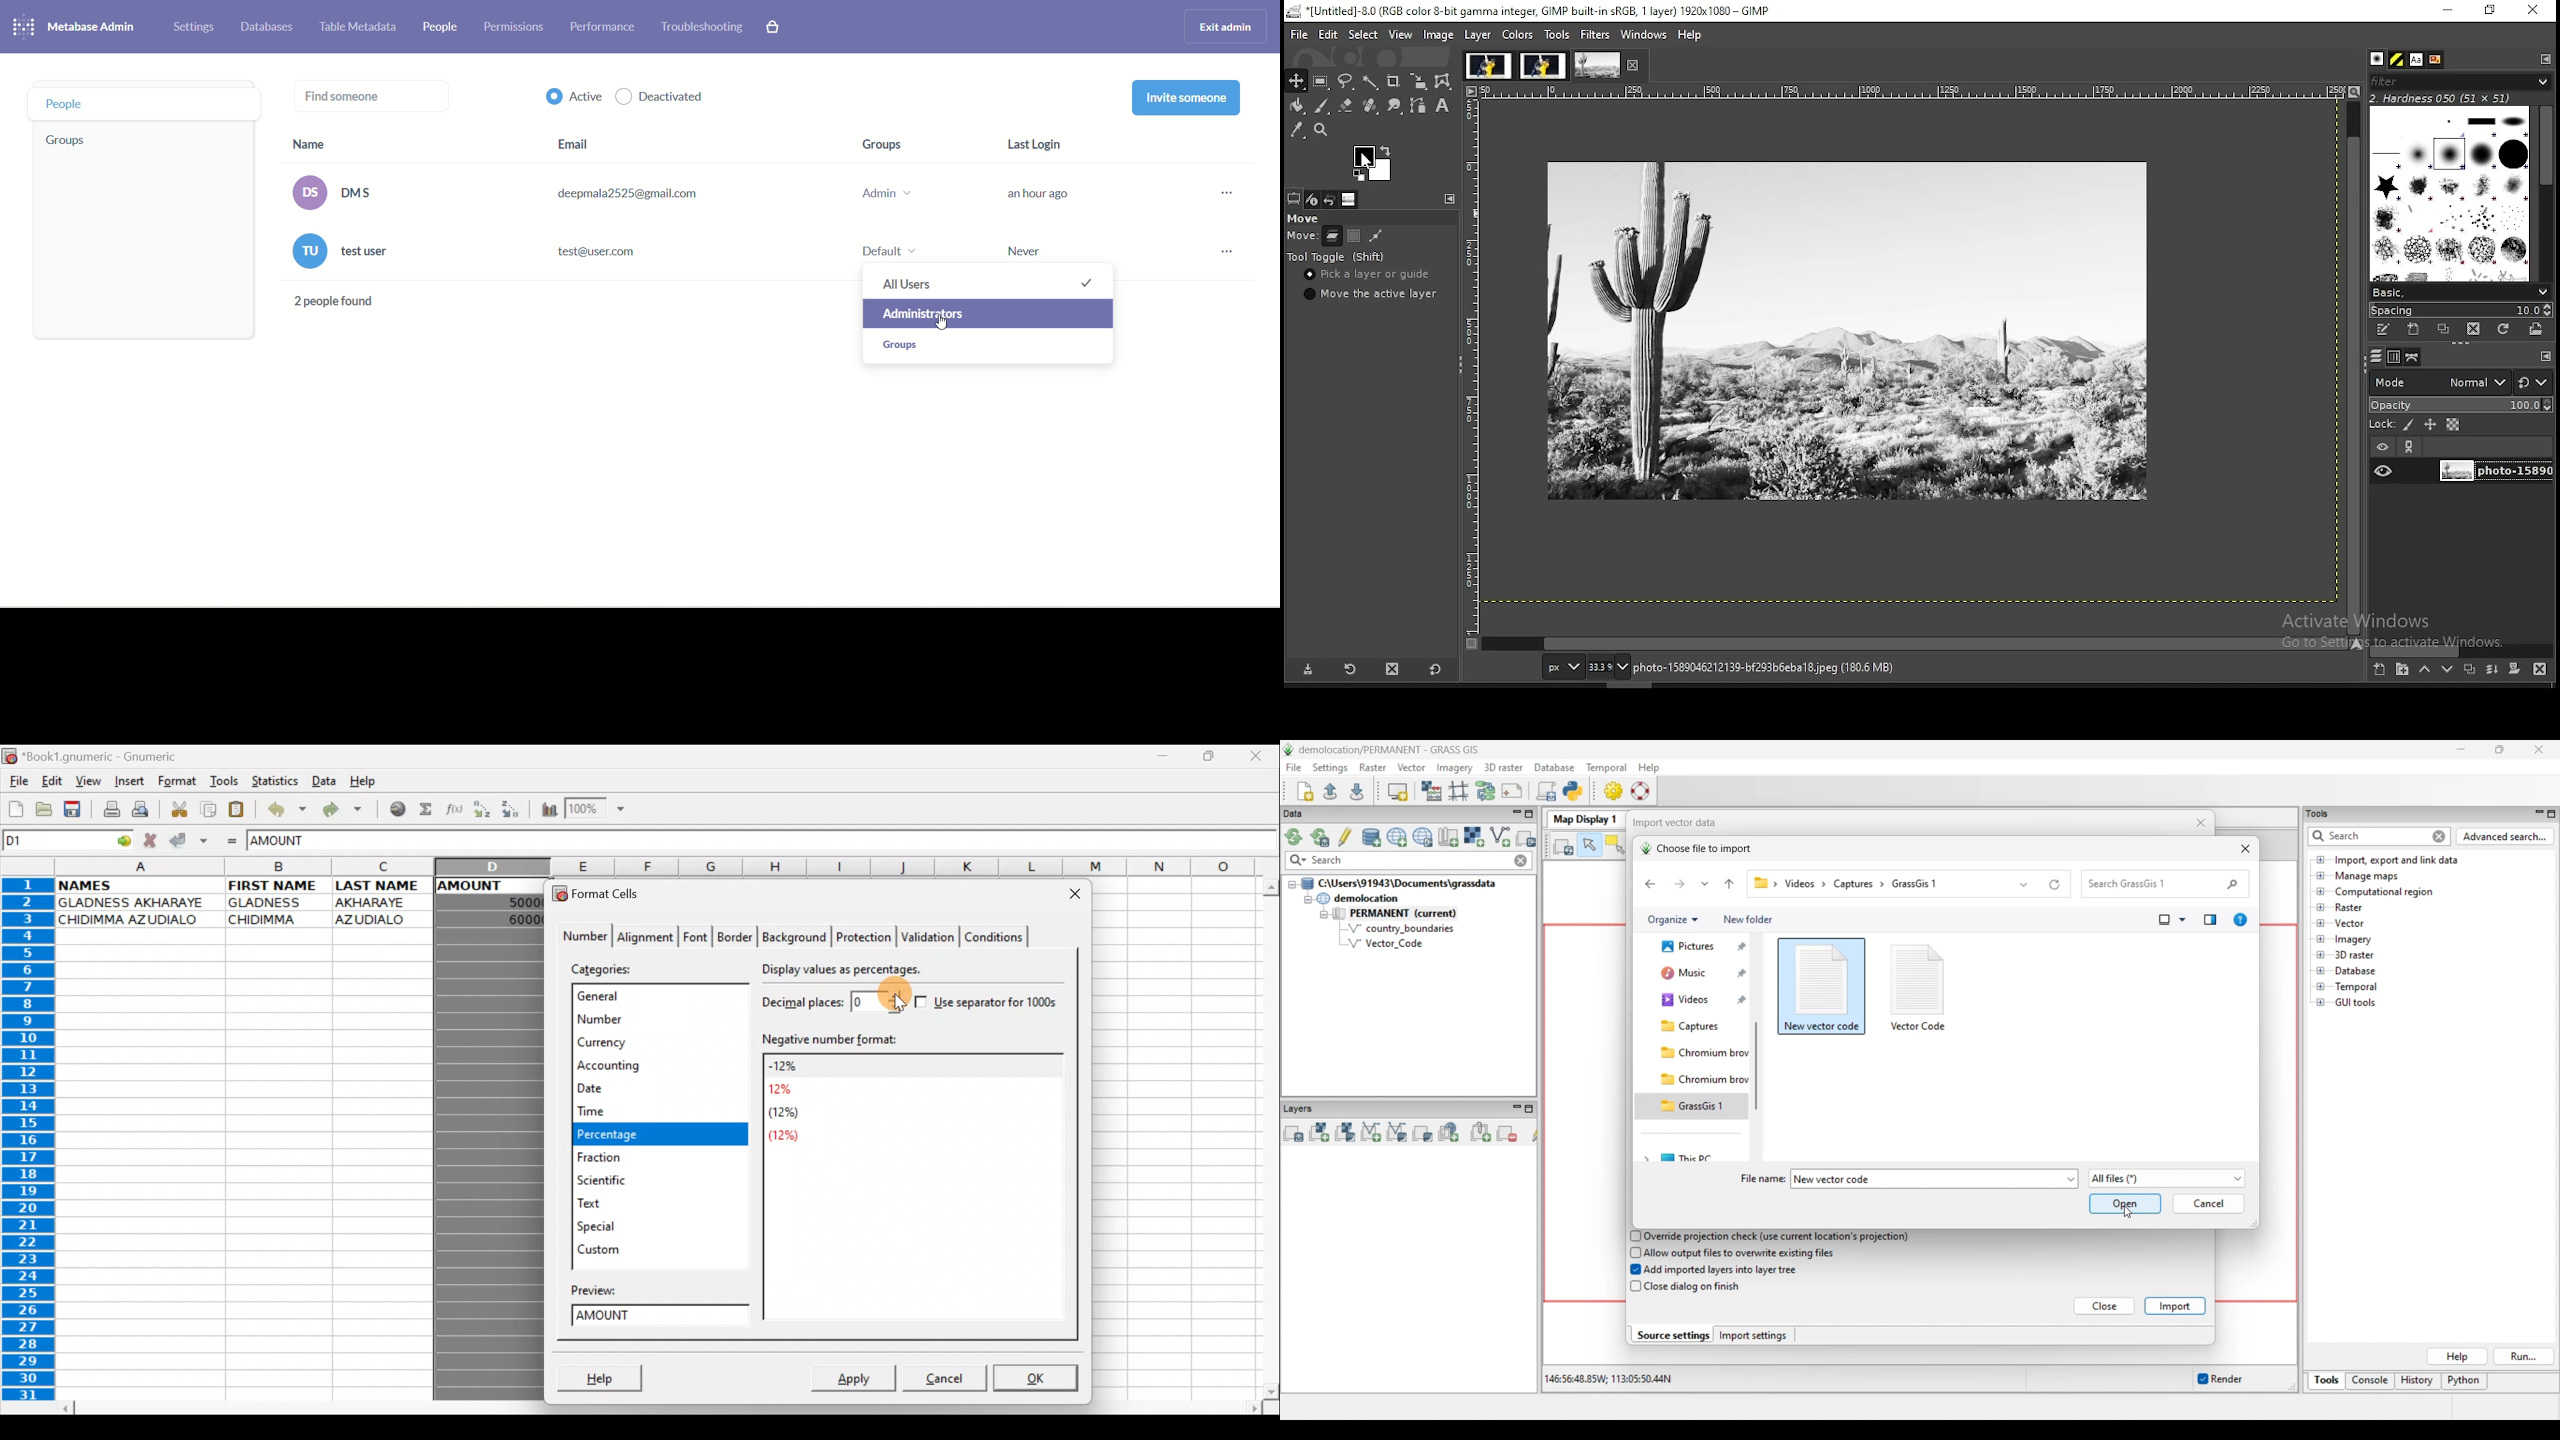 This screenshot has height=1456, width=2576. What do you see at coordinates (991, 1003) in the screenshot?
I see `Use separator for 1000s` at bounding box center [991, 1003].